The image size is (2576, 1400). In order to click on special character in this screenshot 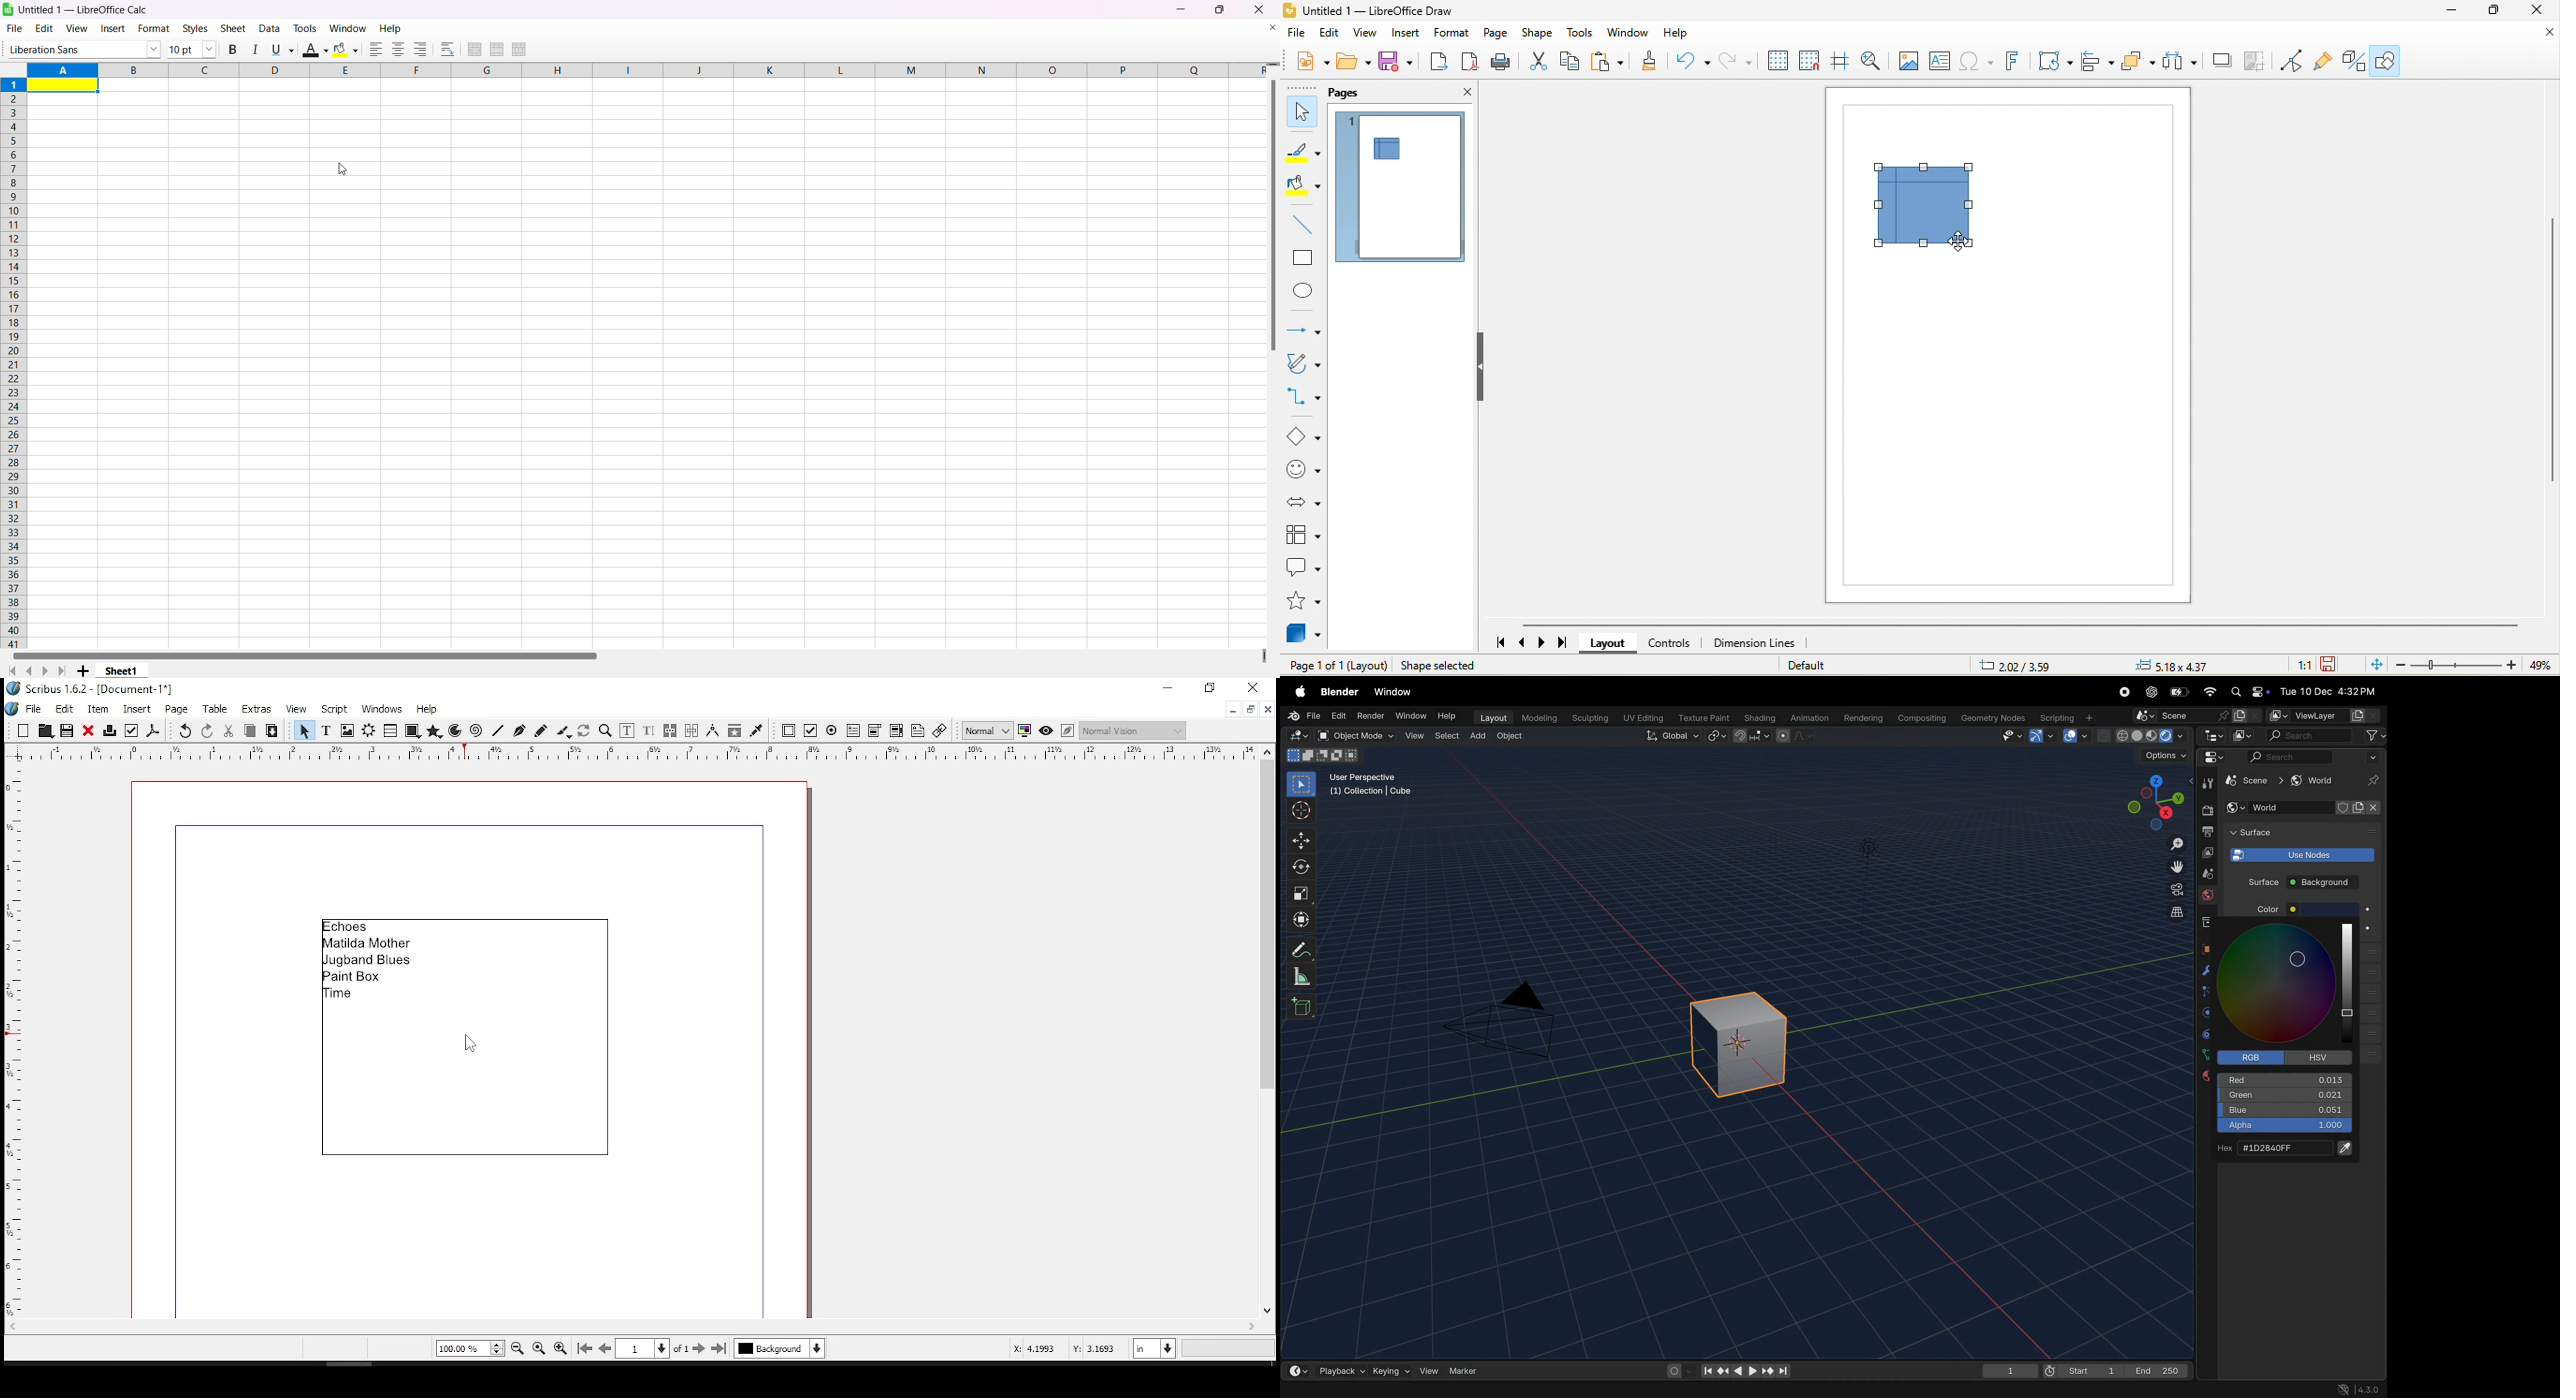, I will do `click(1978, 64)`.